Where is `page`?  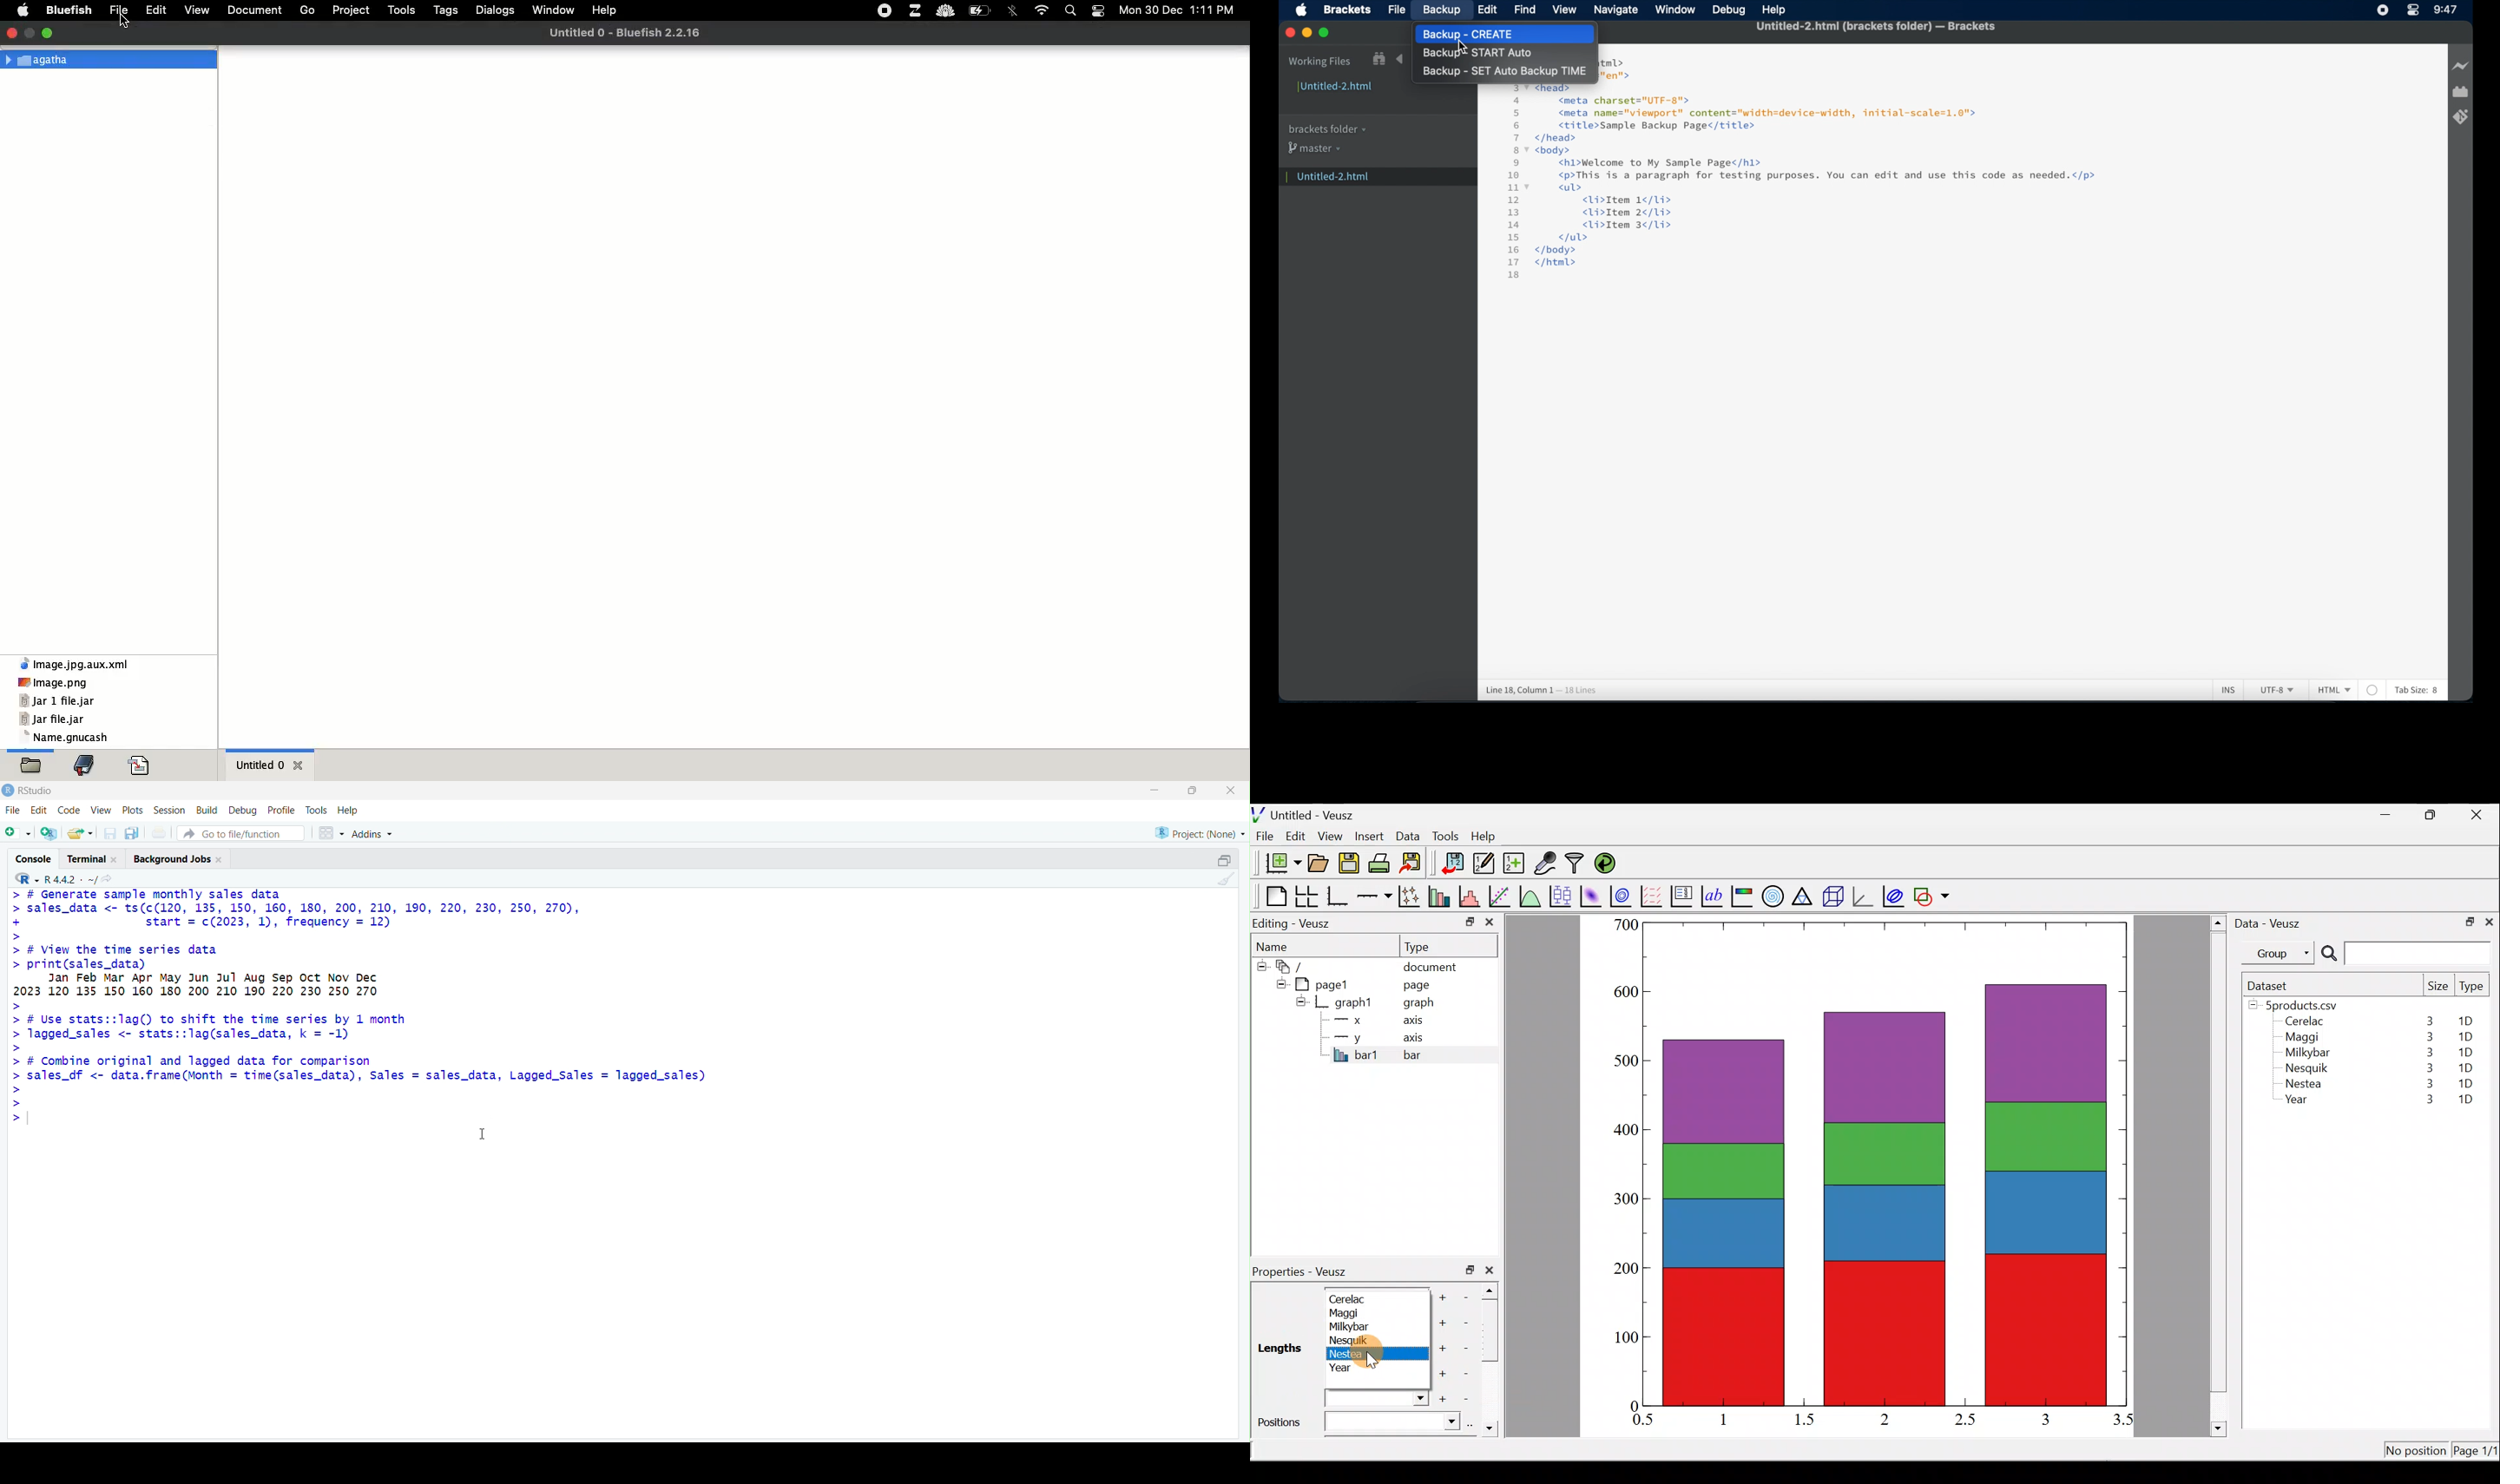 page is located at coordinates (1415, 984).